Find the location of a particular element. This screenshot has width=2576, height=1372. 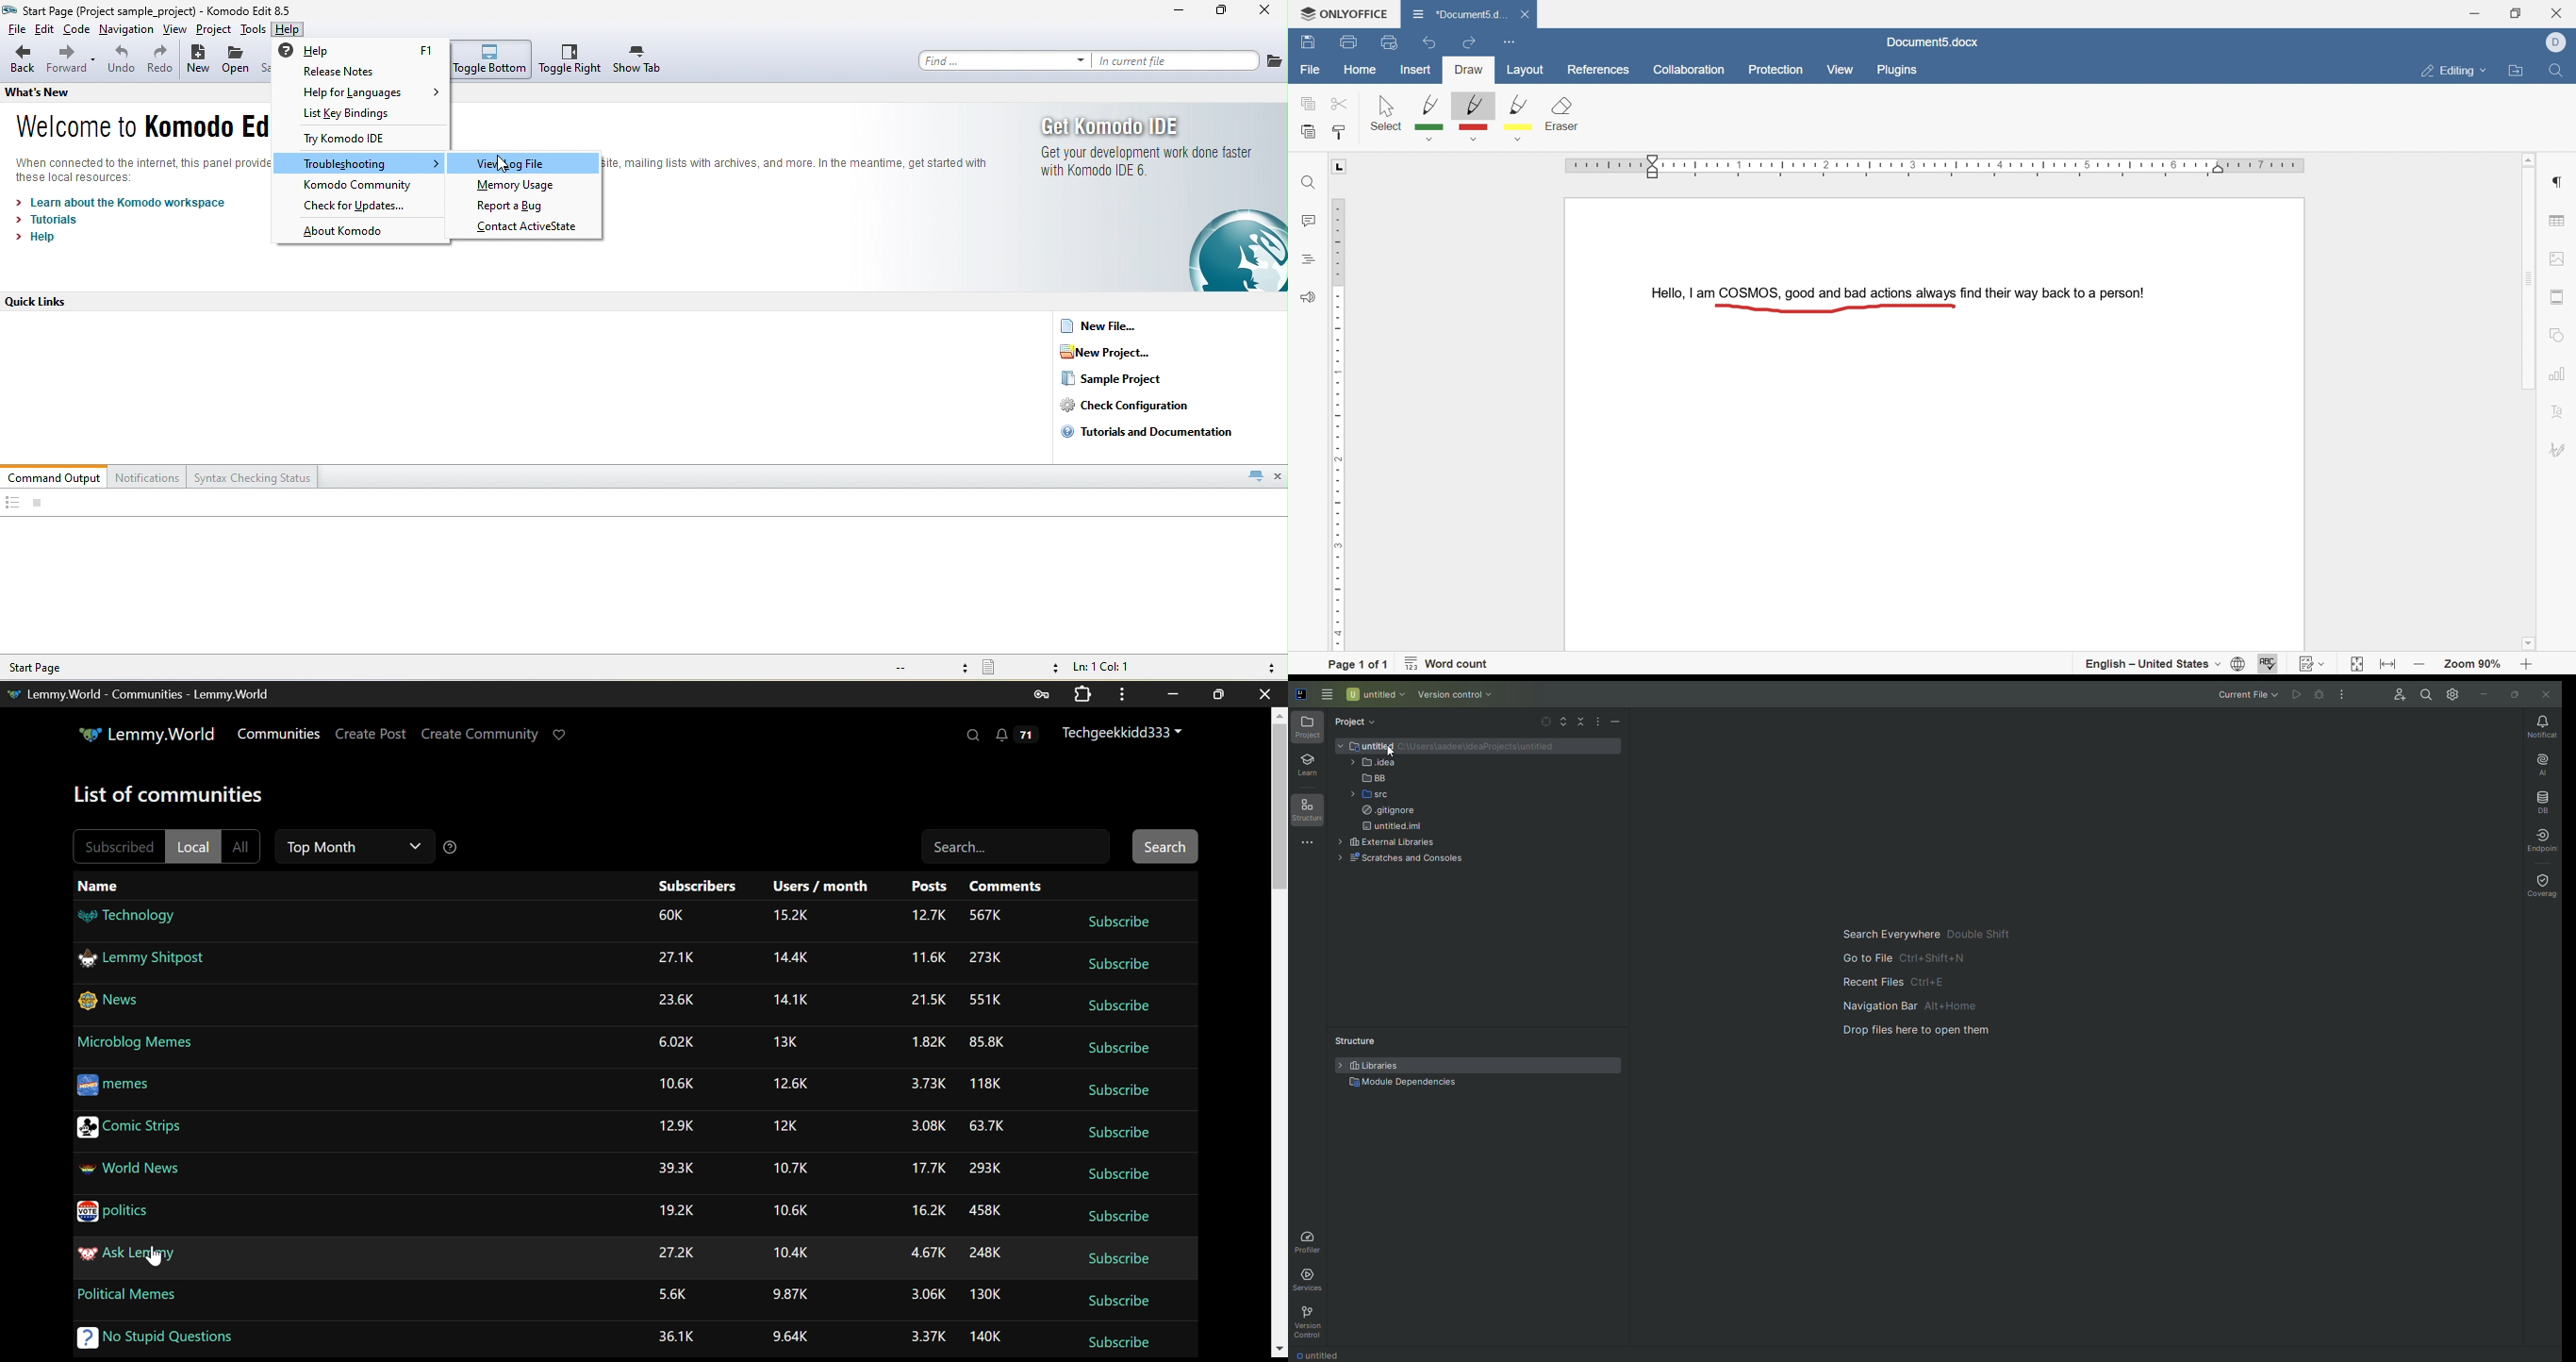

Subscribe is located at coordinates (1119, 1175).